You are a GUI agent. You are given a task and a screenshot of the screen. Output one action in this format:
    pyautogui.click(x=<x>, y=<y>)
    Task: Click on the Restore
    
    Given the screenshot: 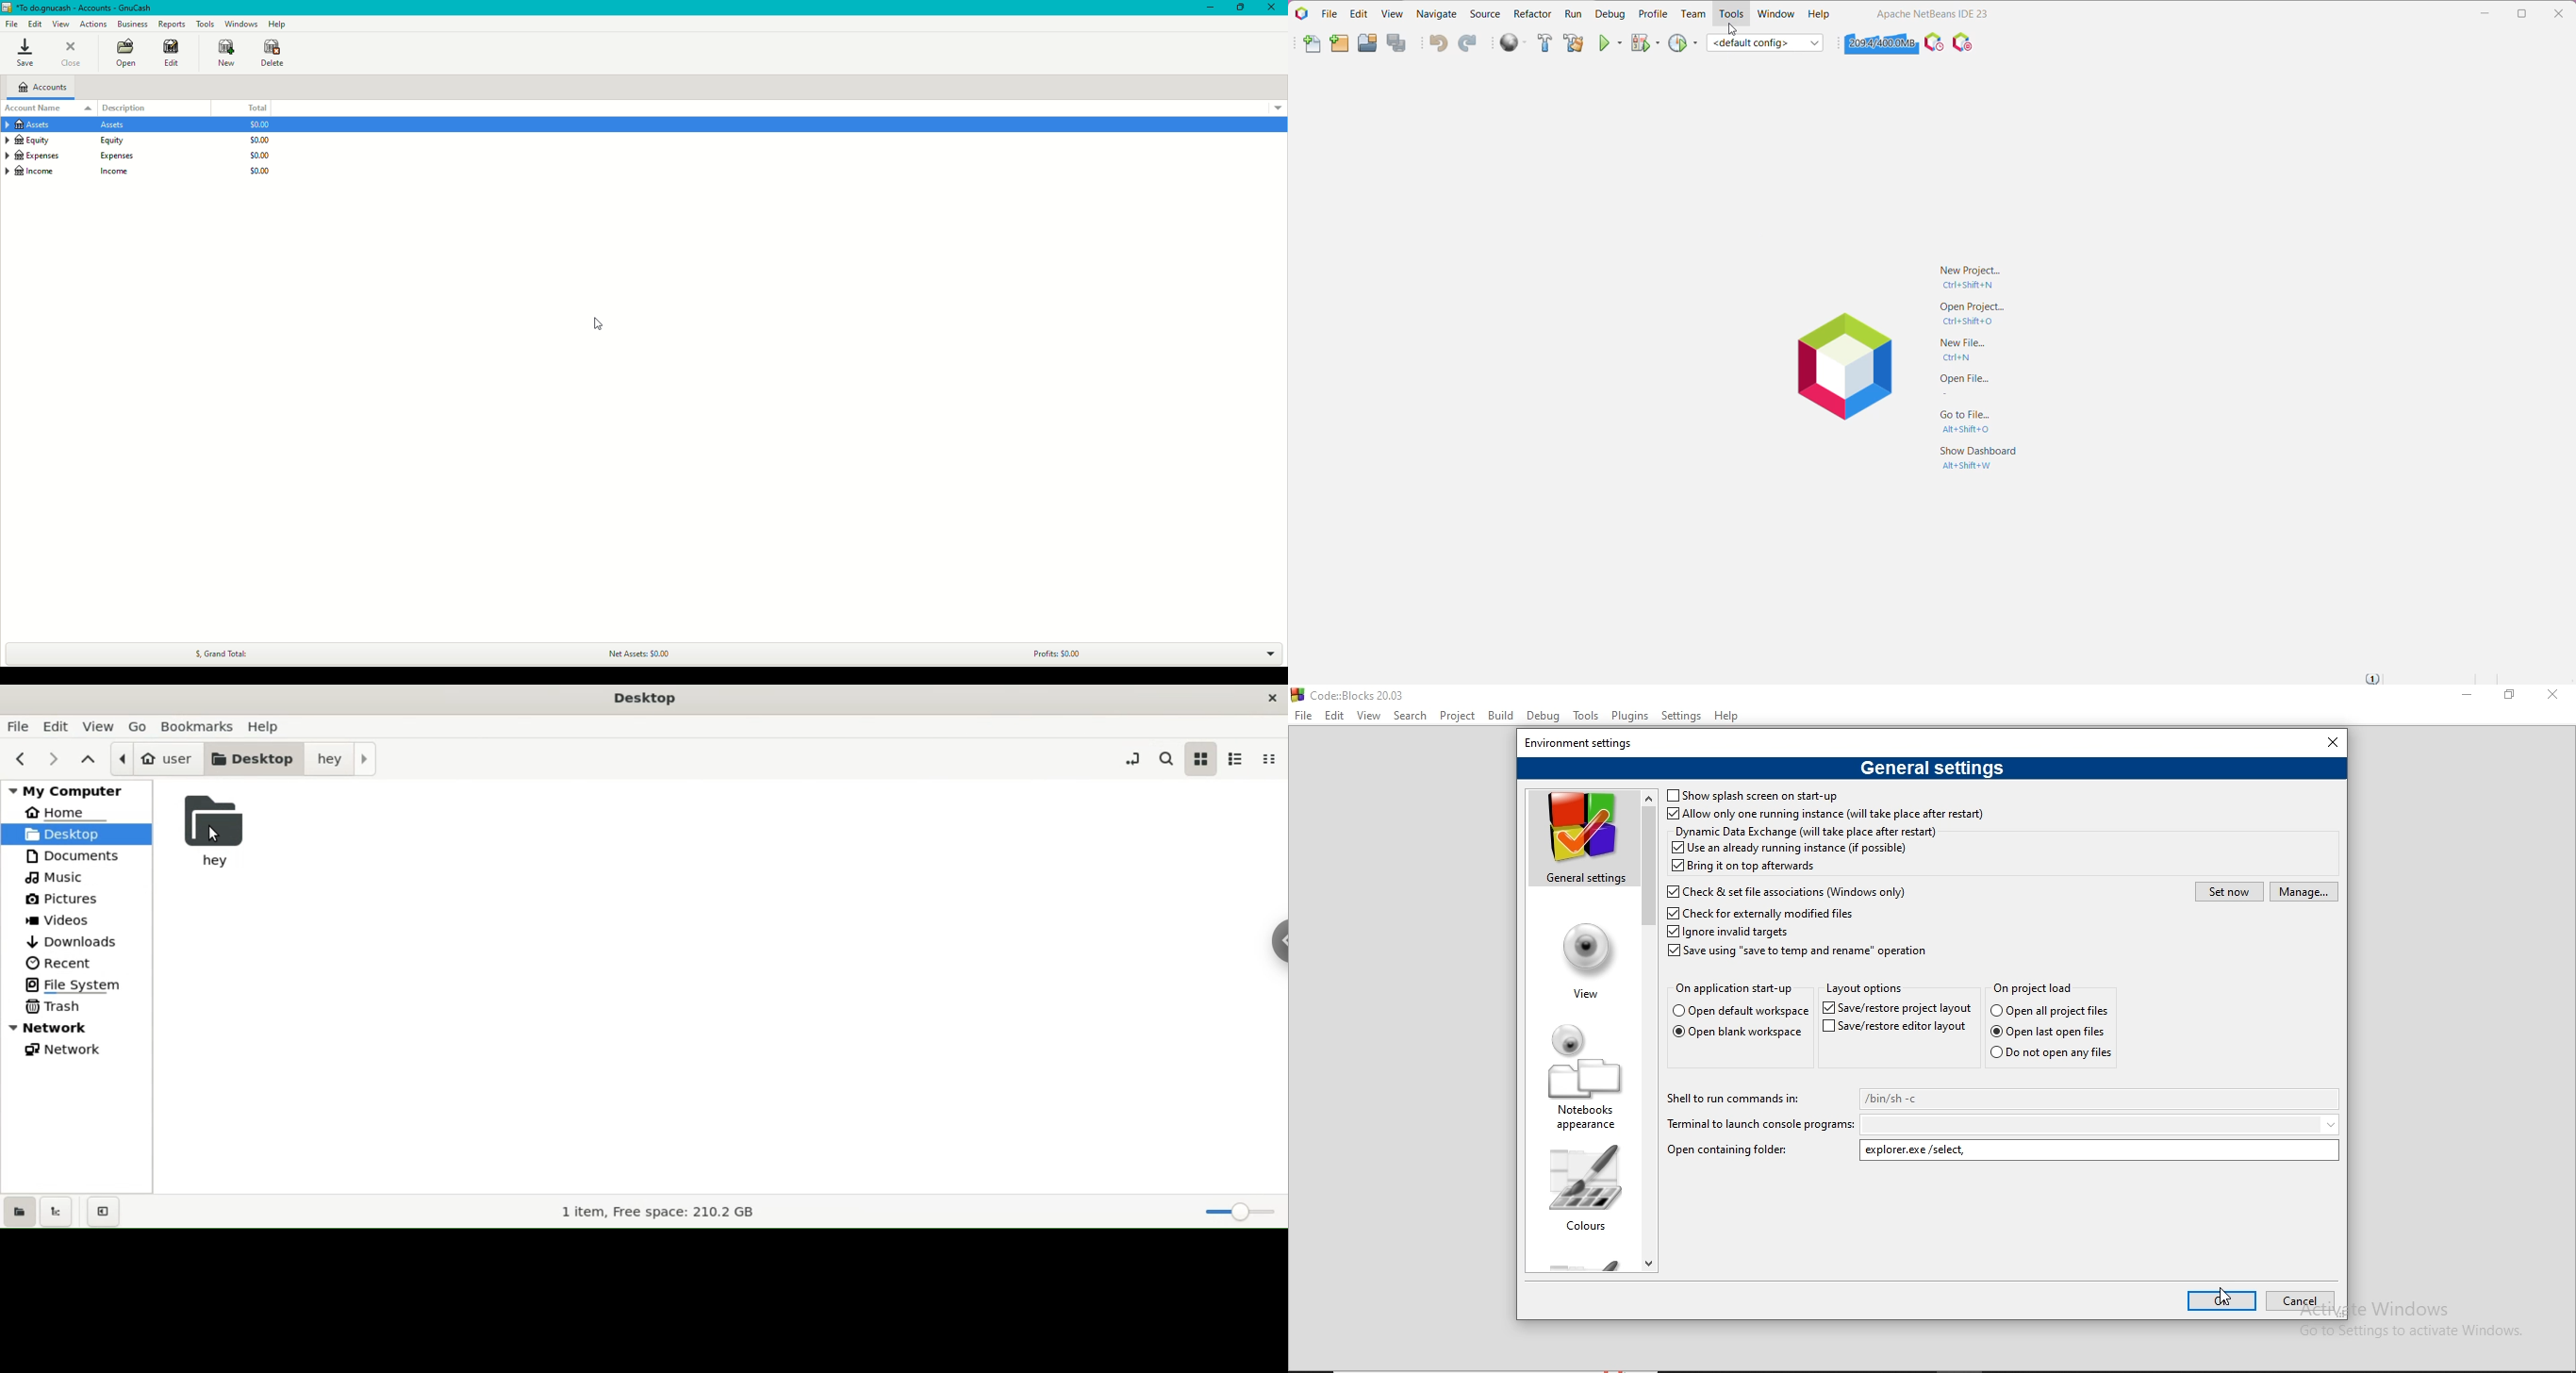 What is the action you would take?
    pyautogui.click(x=1239, y=7)
    